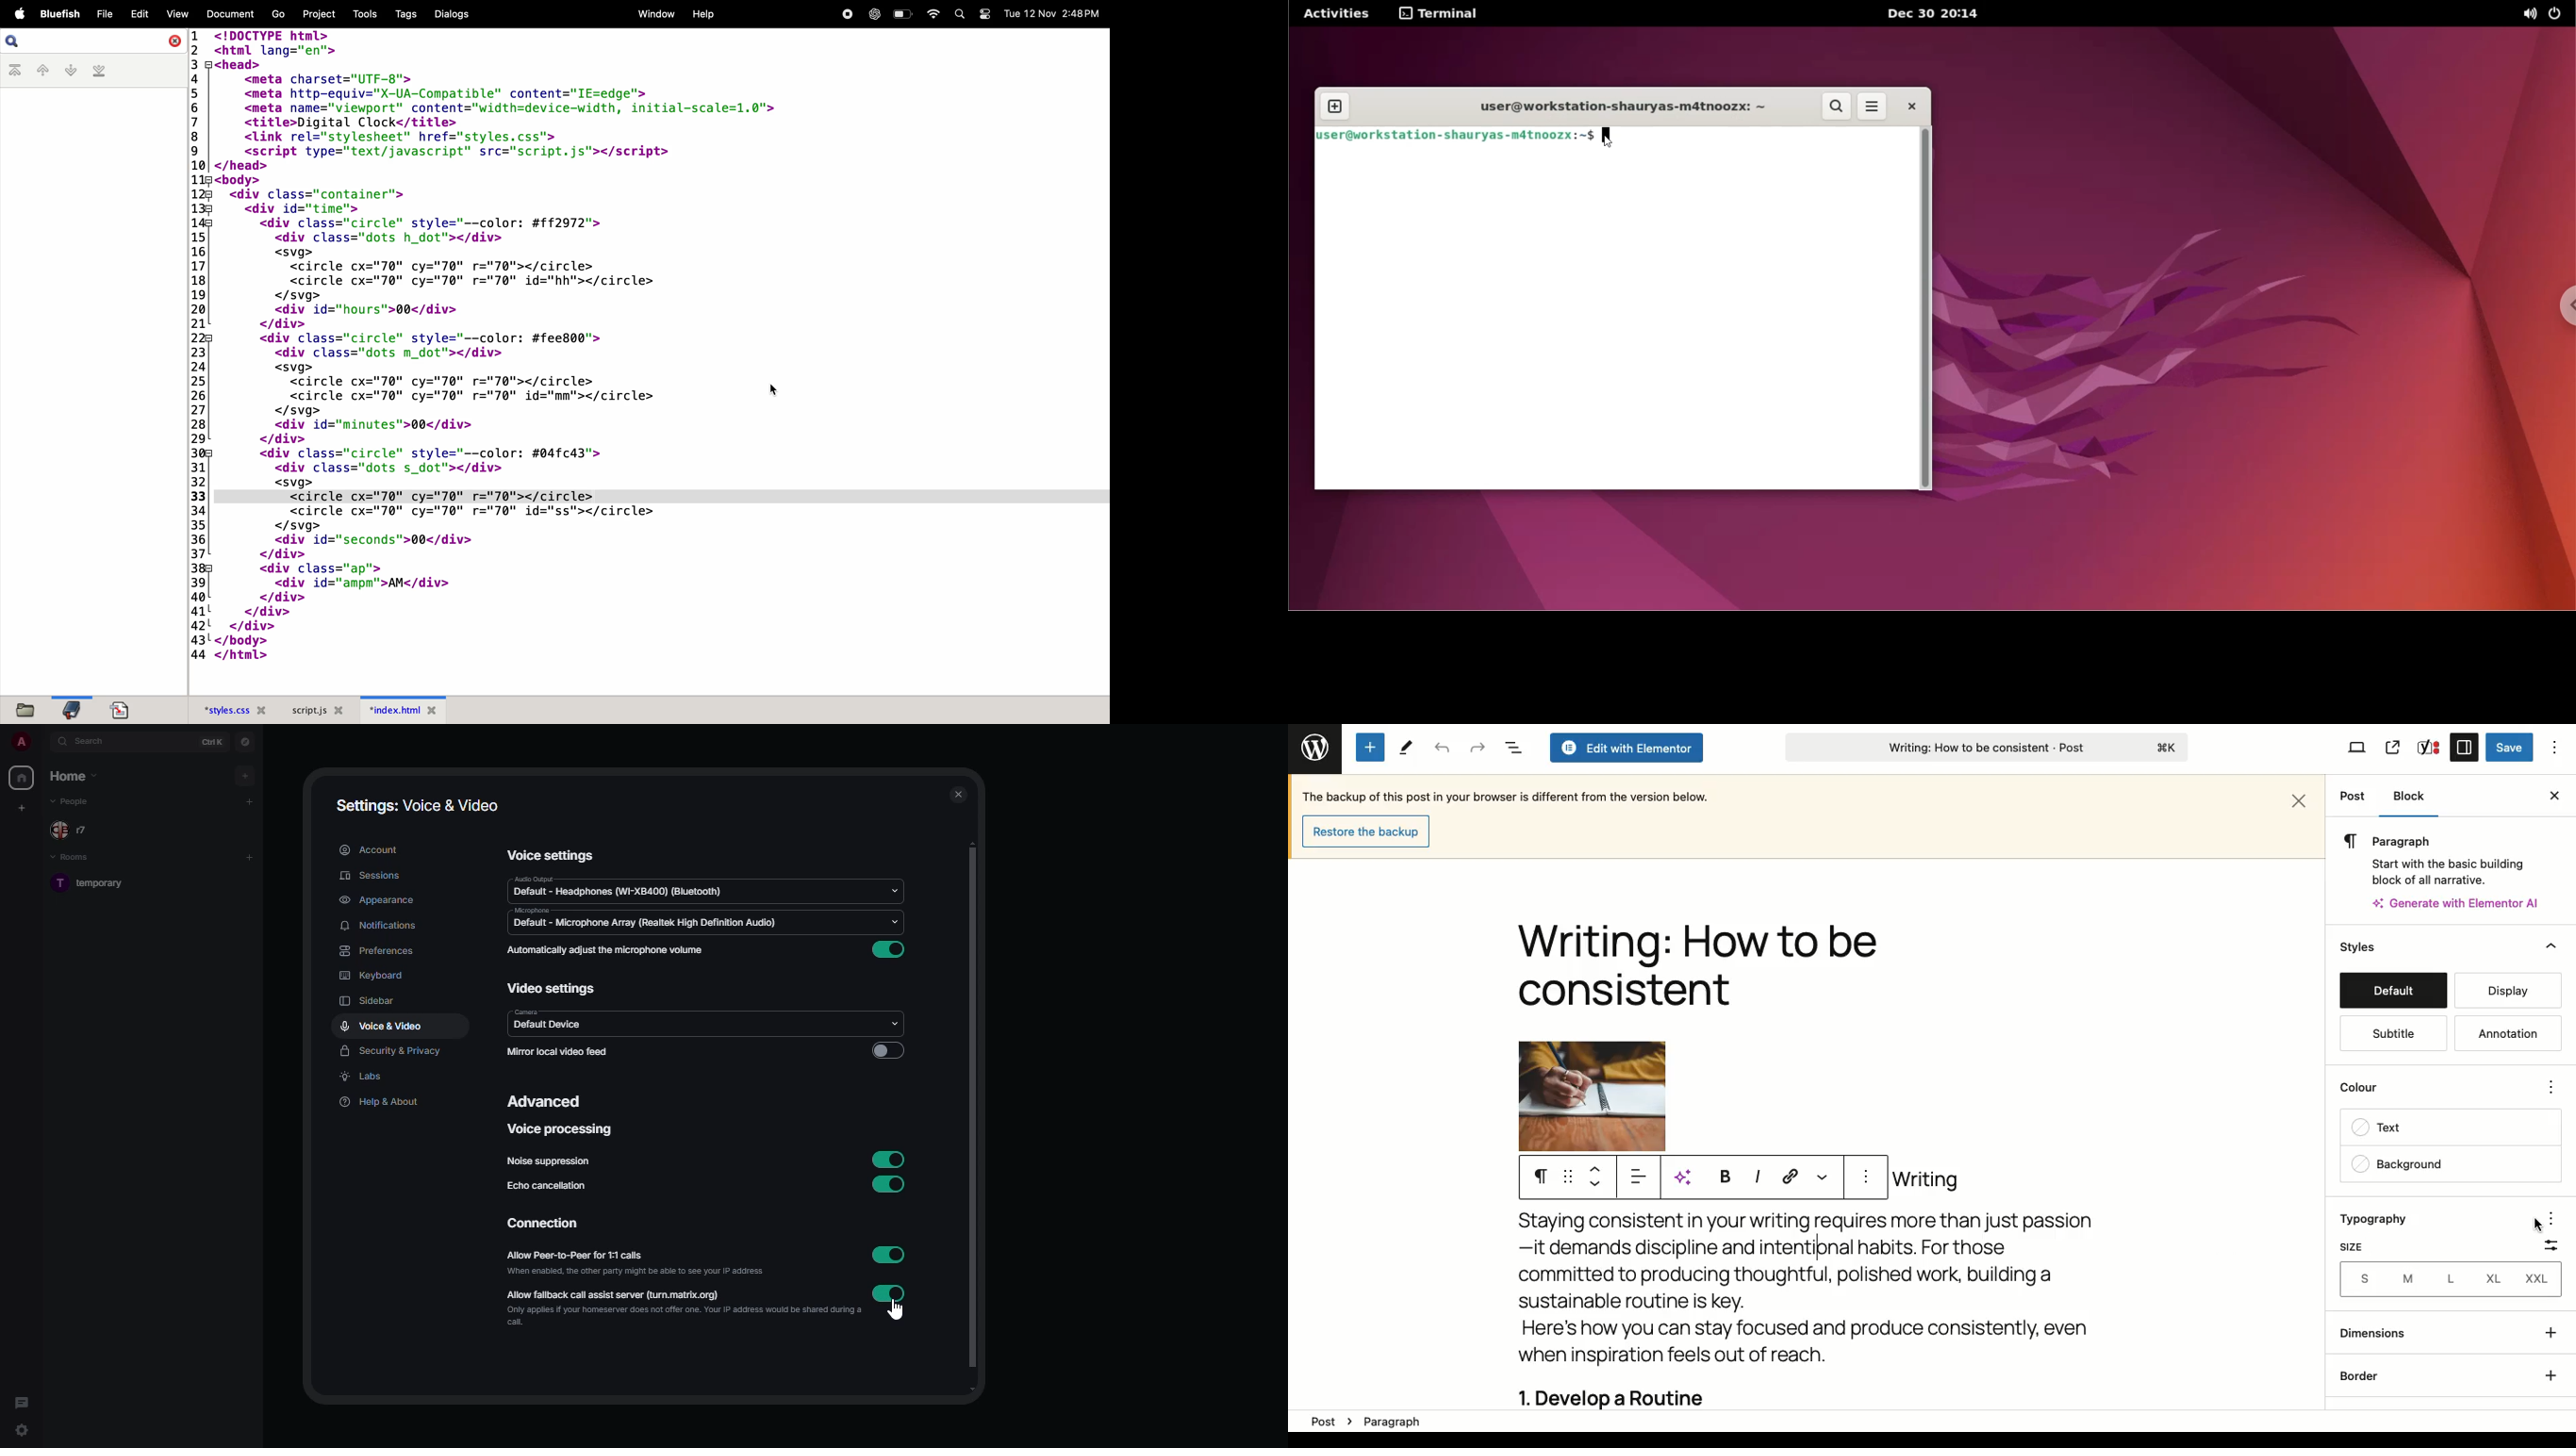 The image size is (2576, 1456). What do you see at coordinates (2301, 798) in the screenshot?
I see `Close` at bounding box center [2301, 798].